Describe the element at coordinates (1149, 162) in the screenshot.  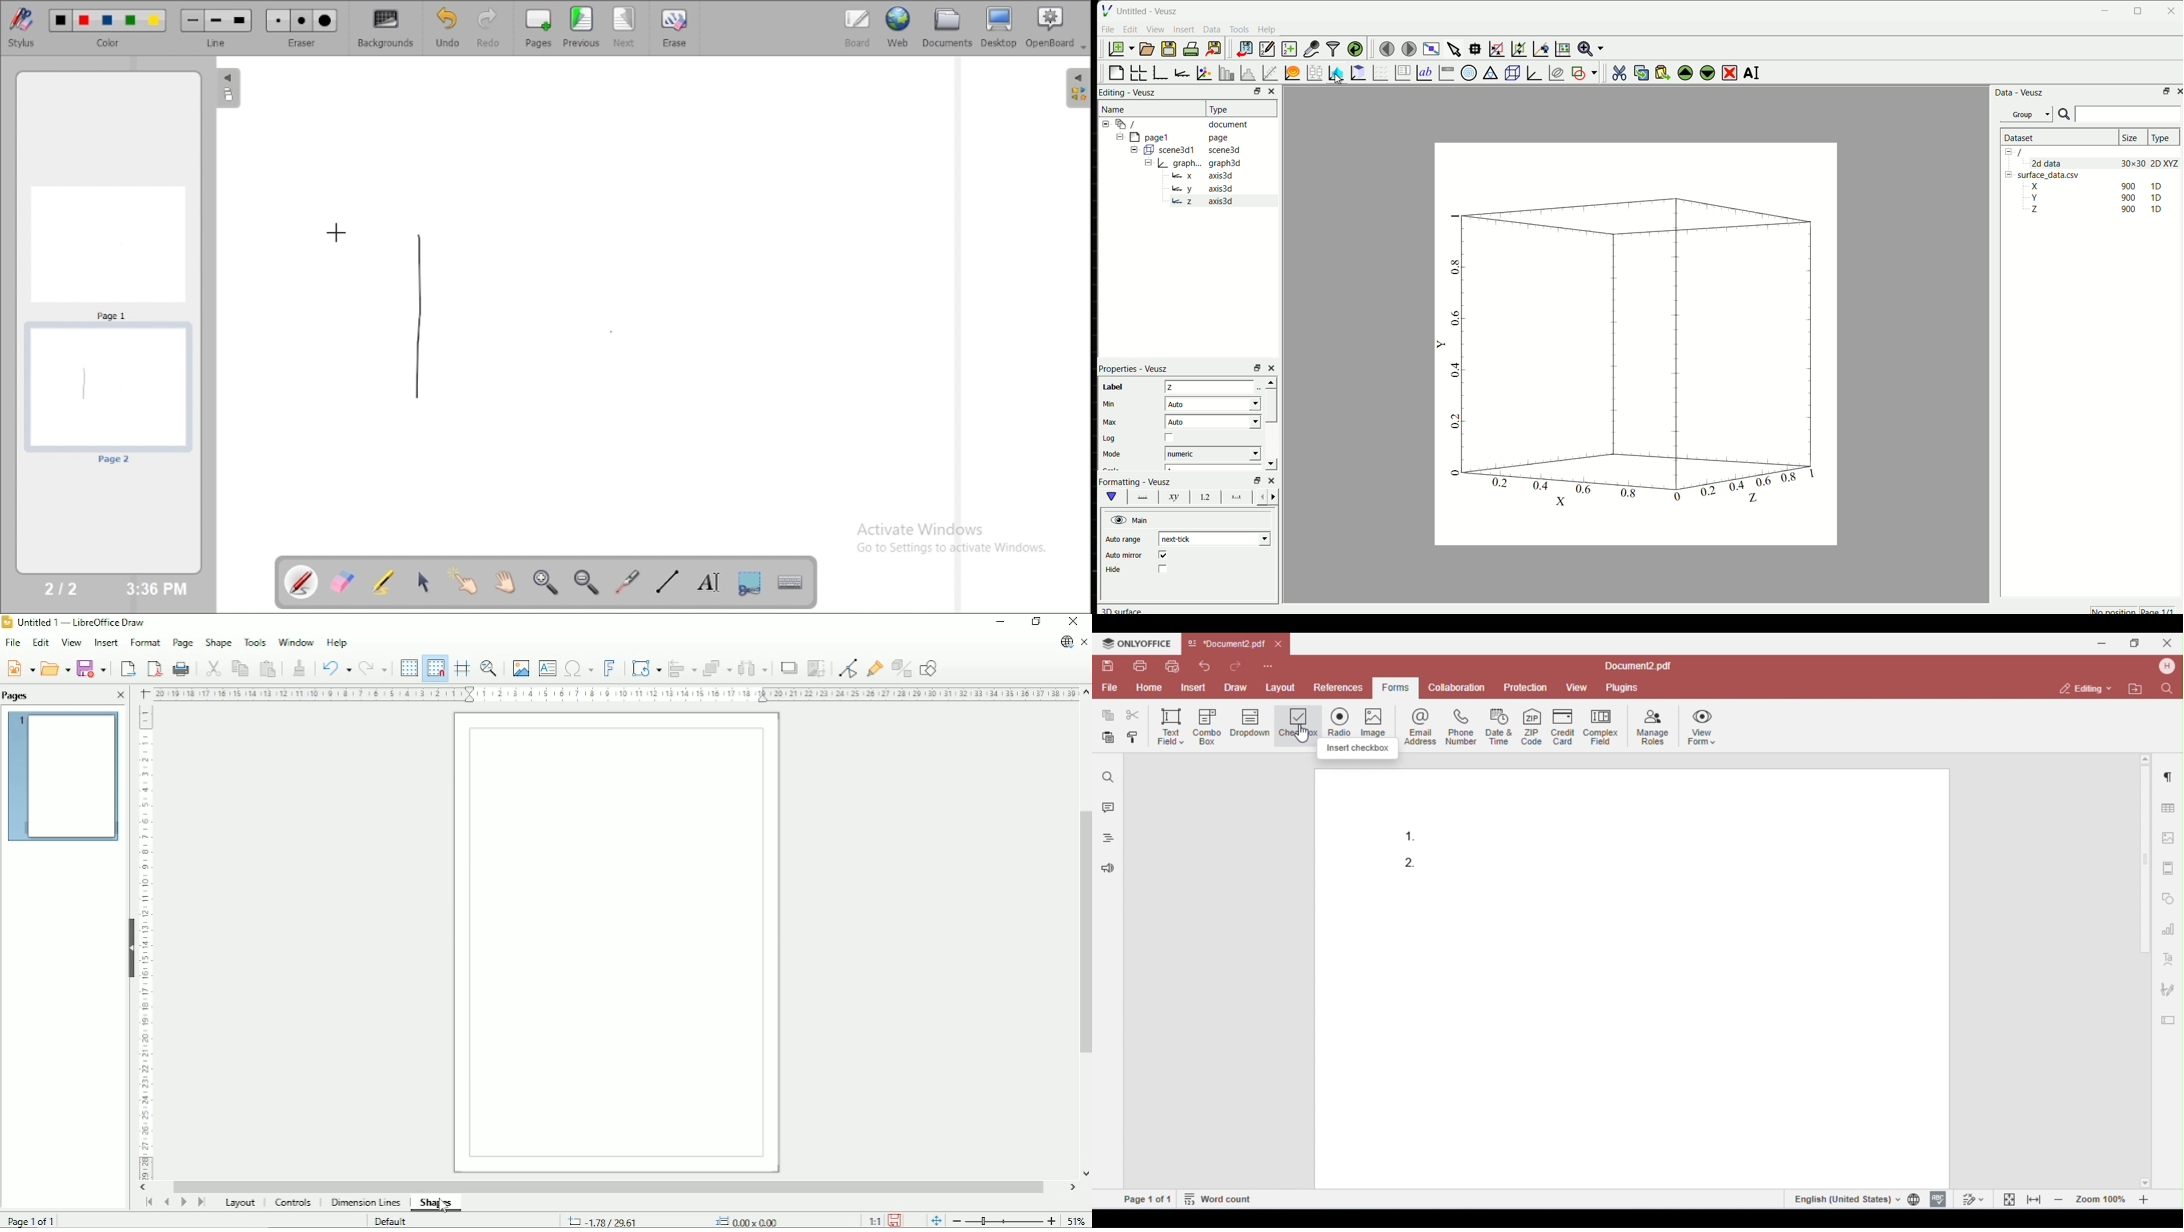
I see `Collapse /expand` at that location.